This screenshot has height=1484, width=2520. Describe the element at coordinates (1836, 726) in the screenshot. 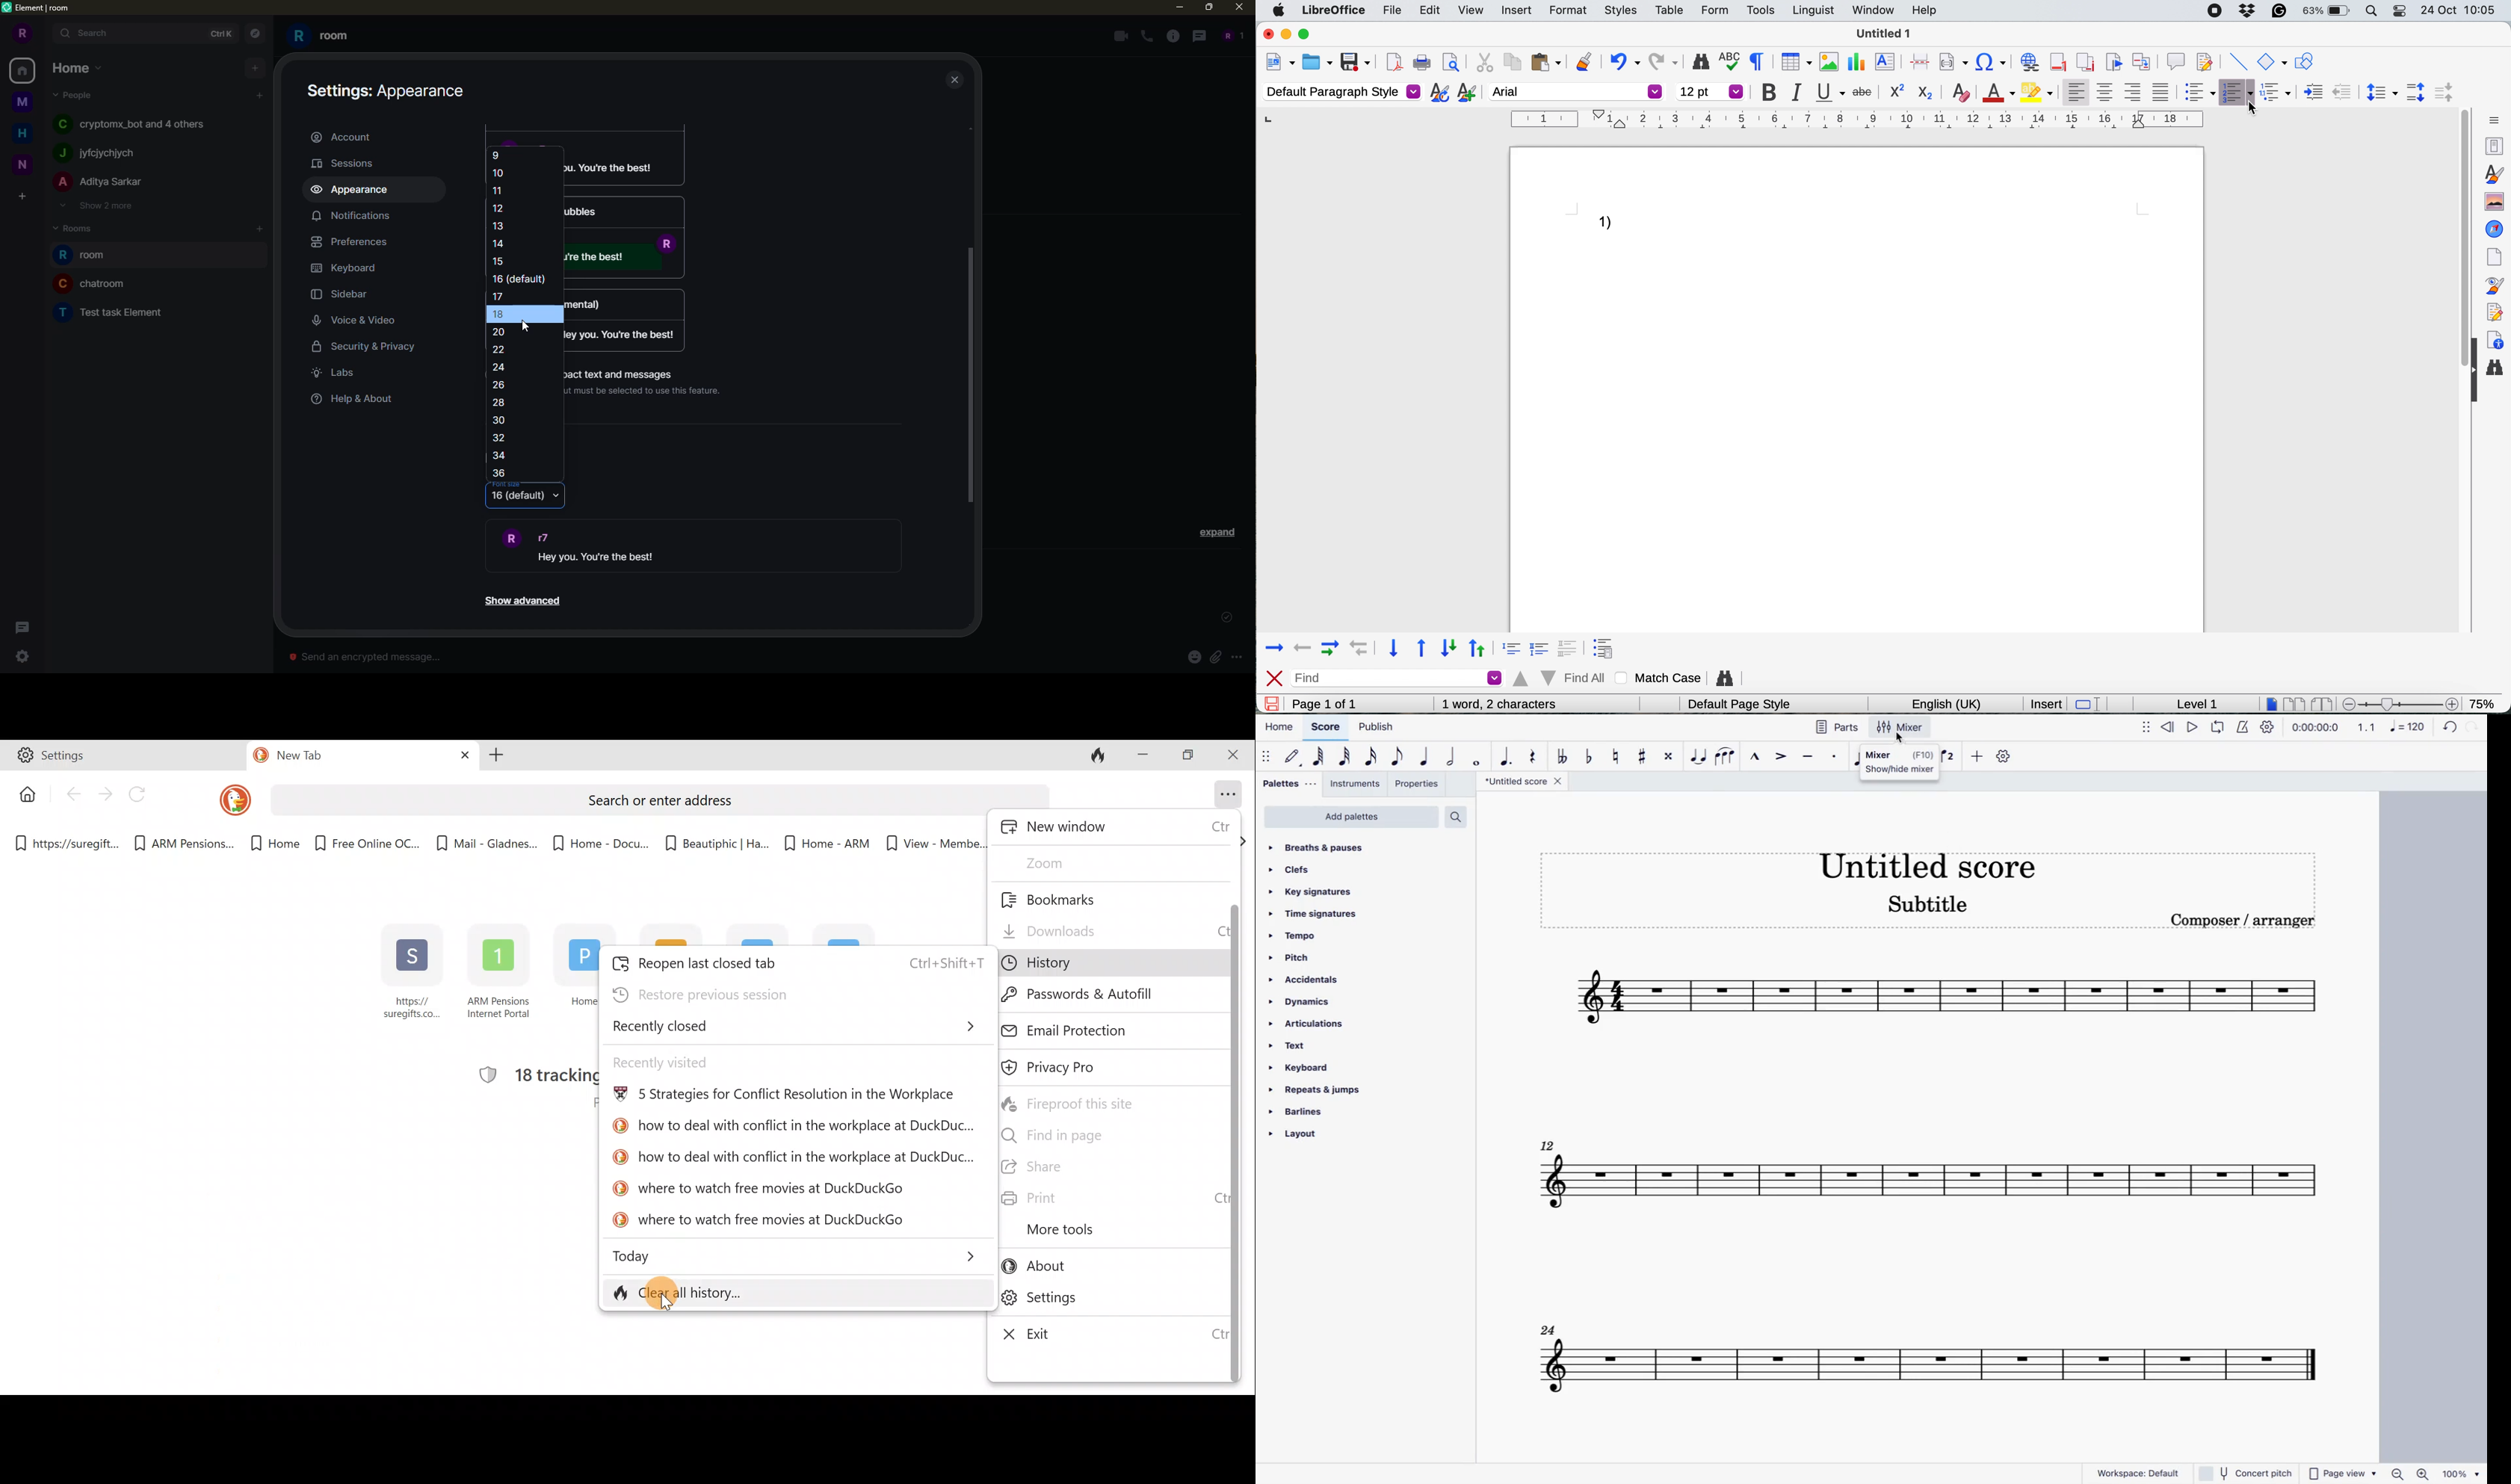

I see `parts` at that location.